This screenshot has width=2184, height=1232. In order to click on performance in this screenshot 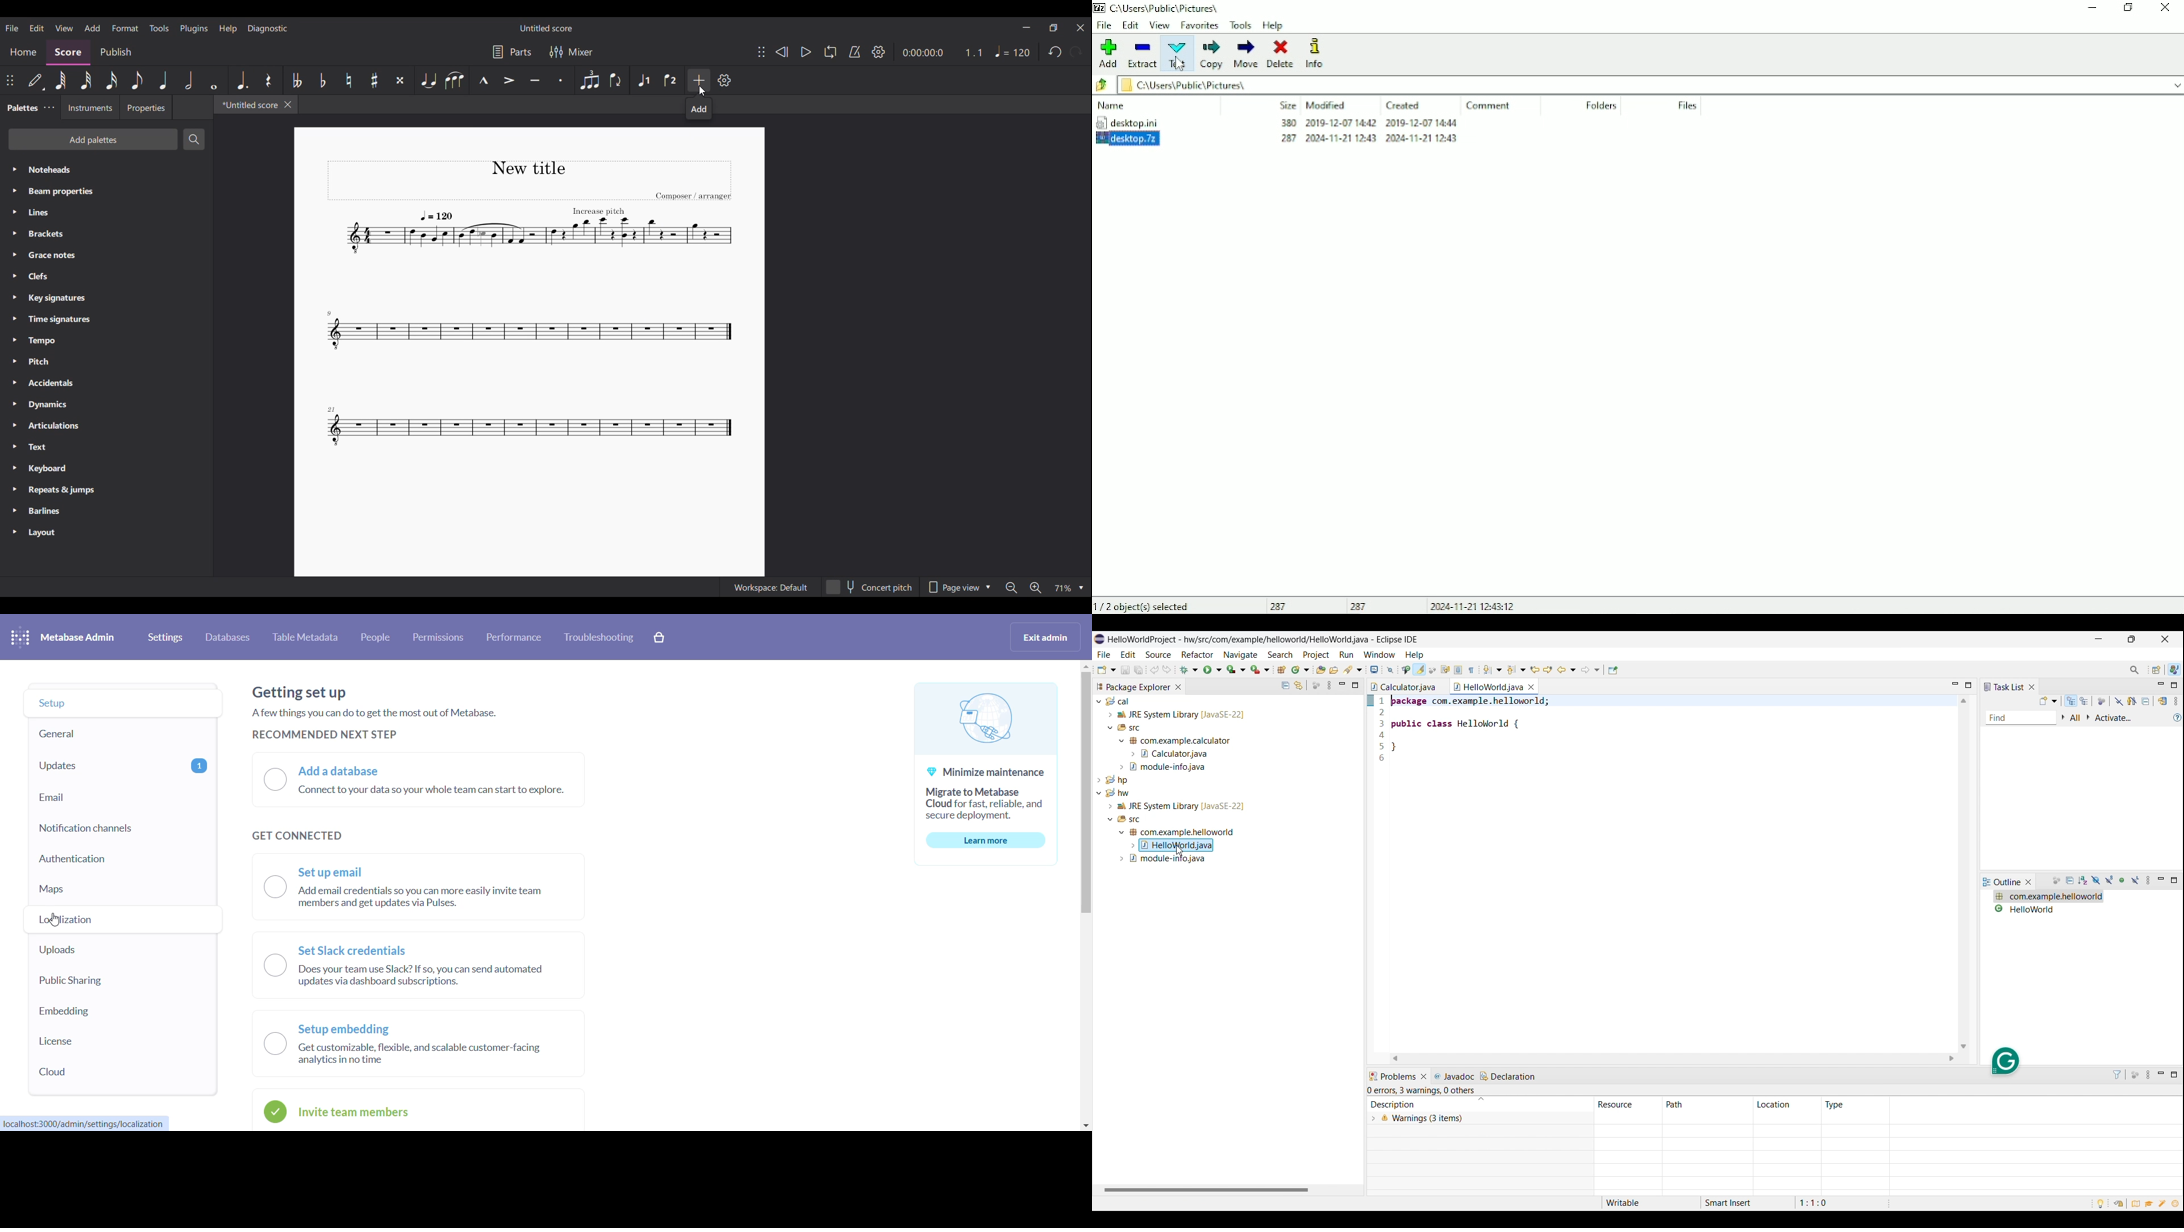, I will do `click(516, 638)`.